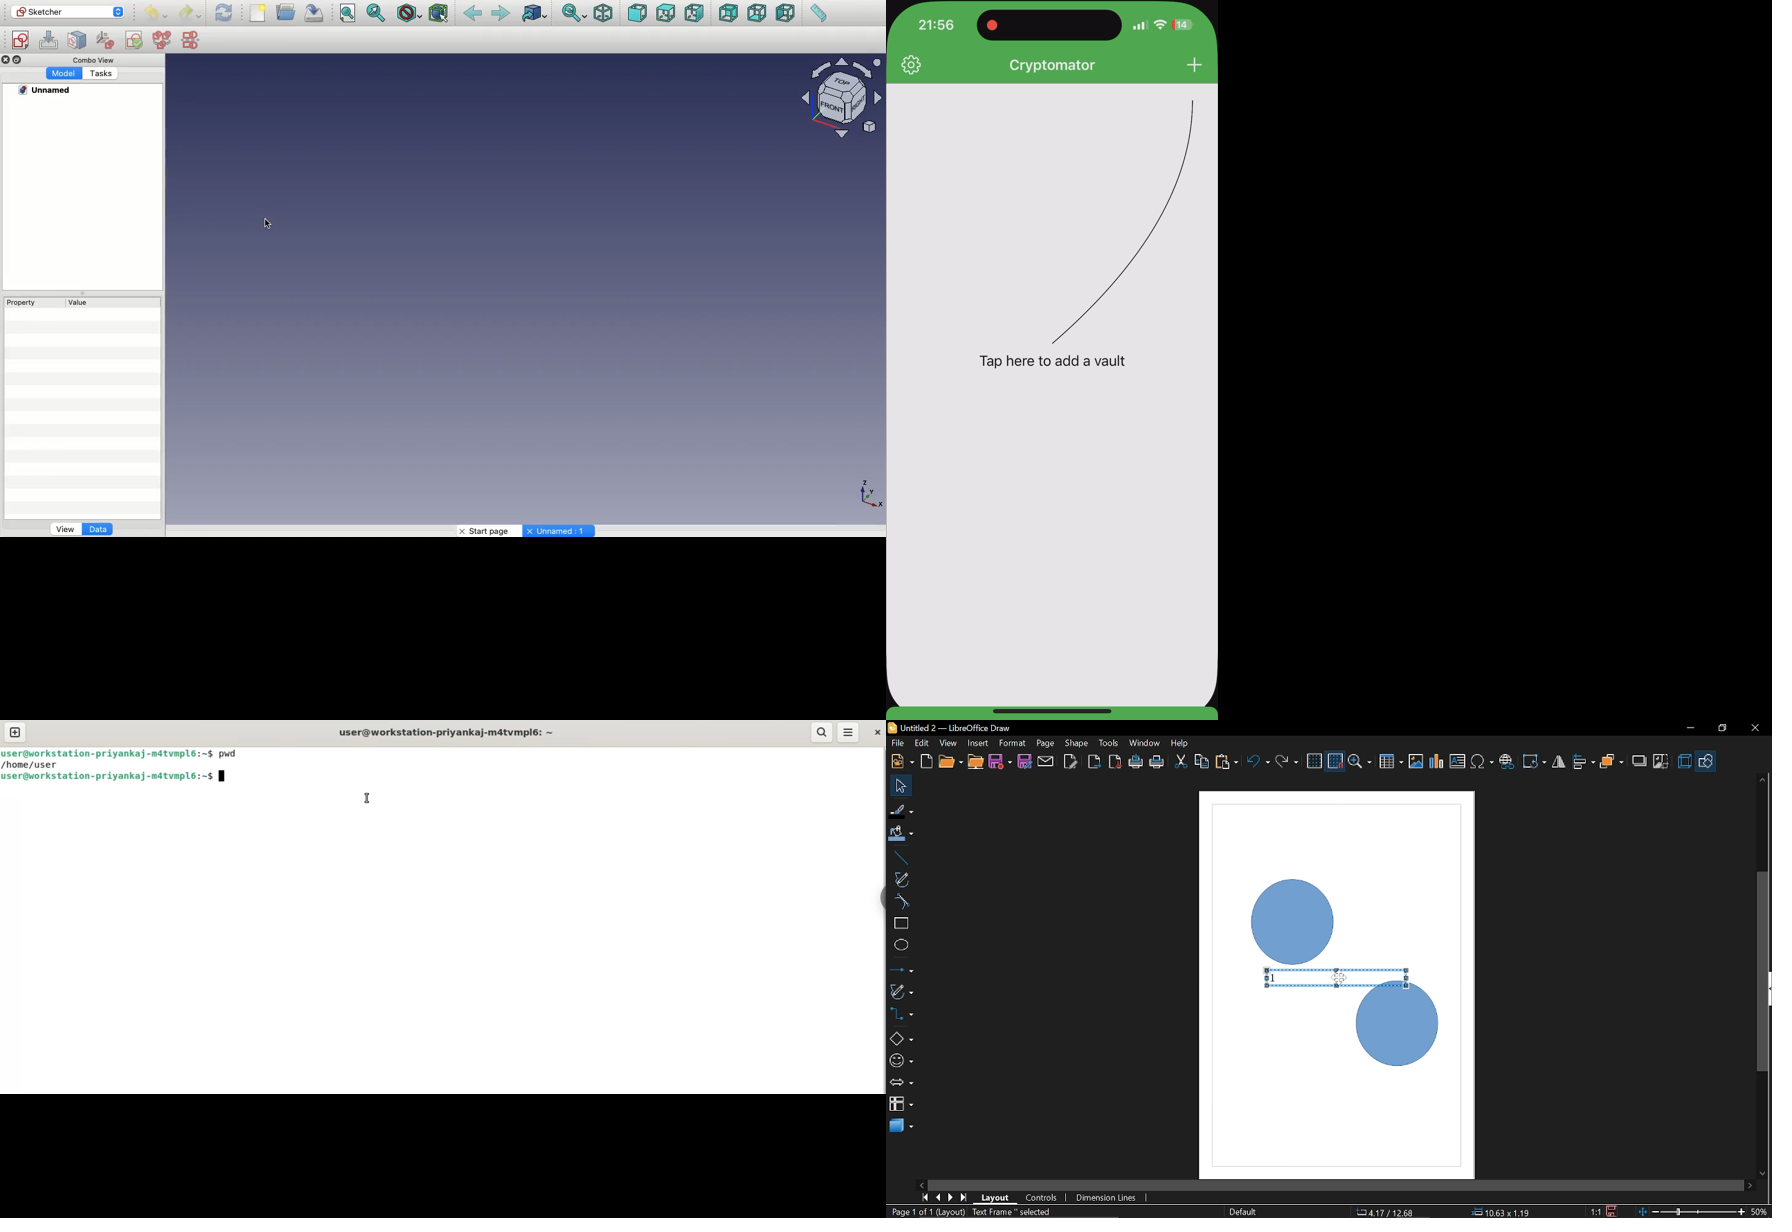 The width and height of the screenshot is (1792, 1232). What do you see at coordinates (948, 728) in the screenshot?
I see `Current window` at bounding box center [948, 728].